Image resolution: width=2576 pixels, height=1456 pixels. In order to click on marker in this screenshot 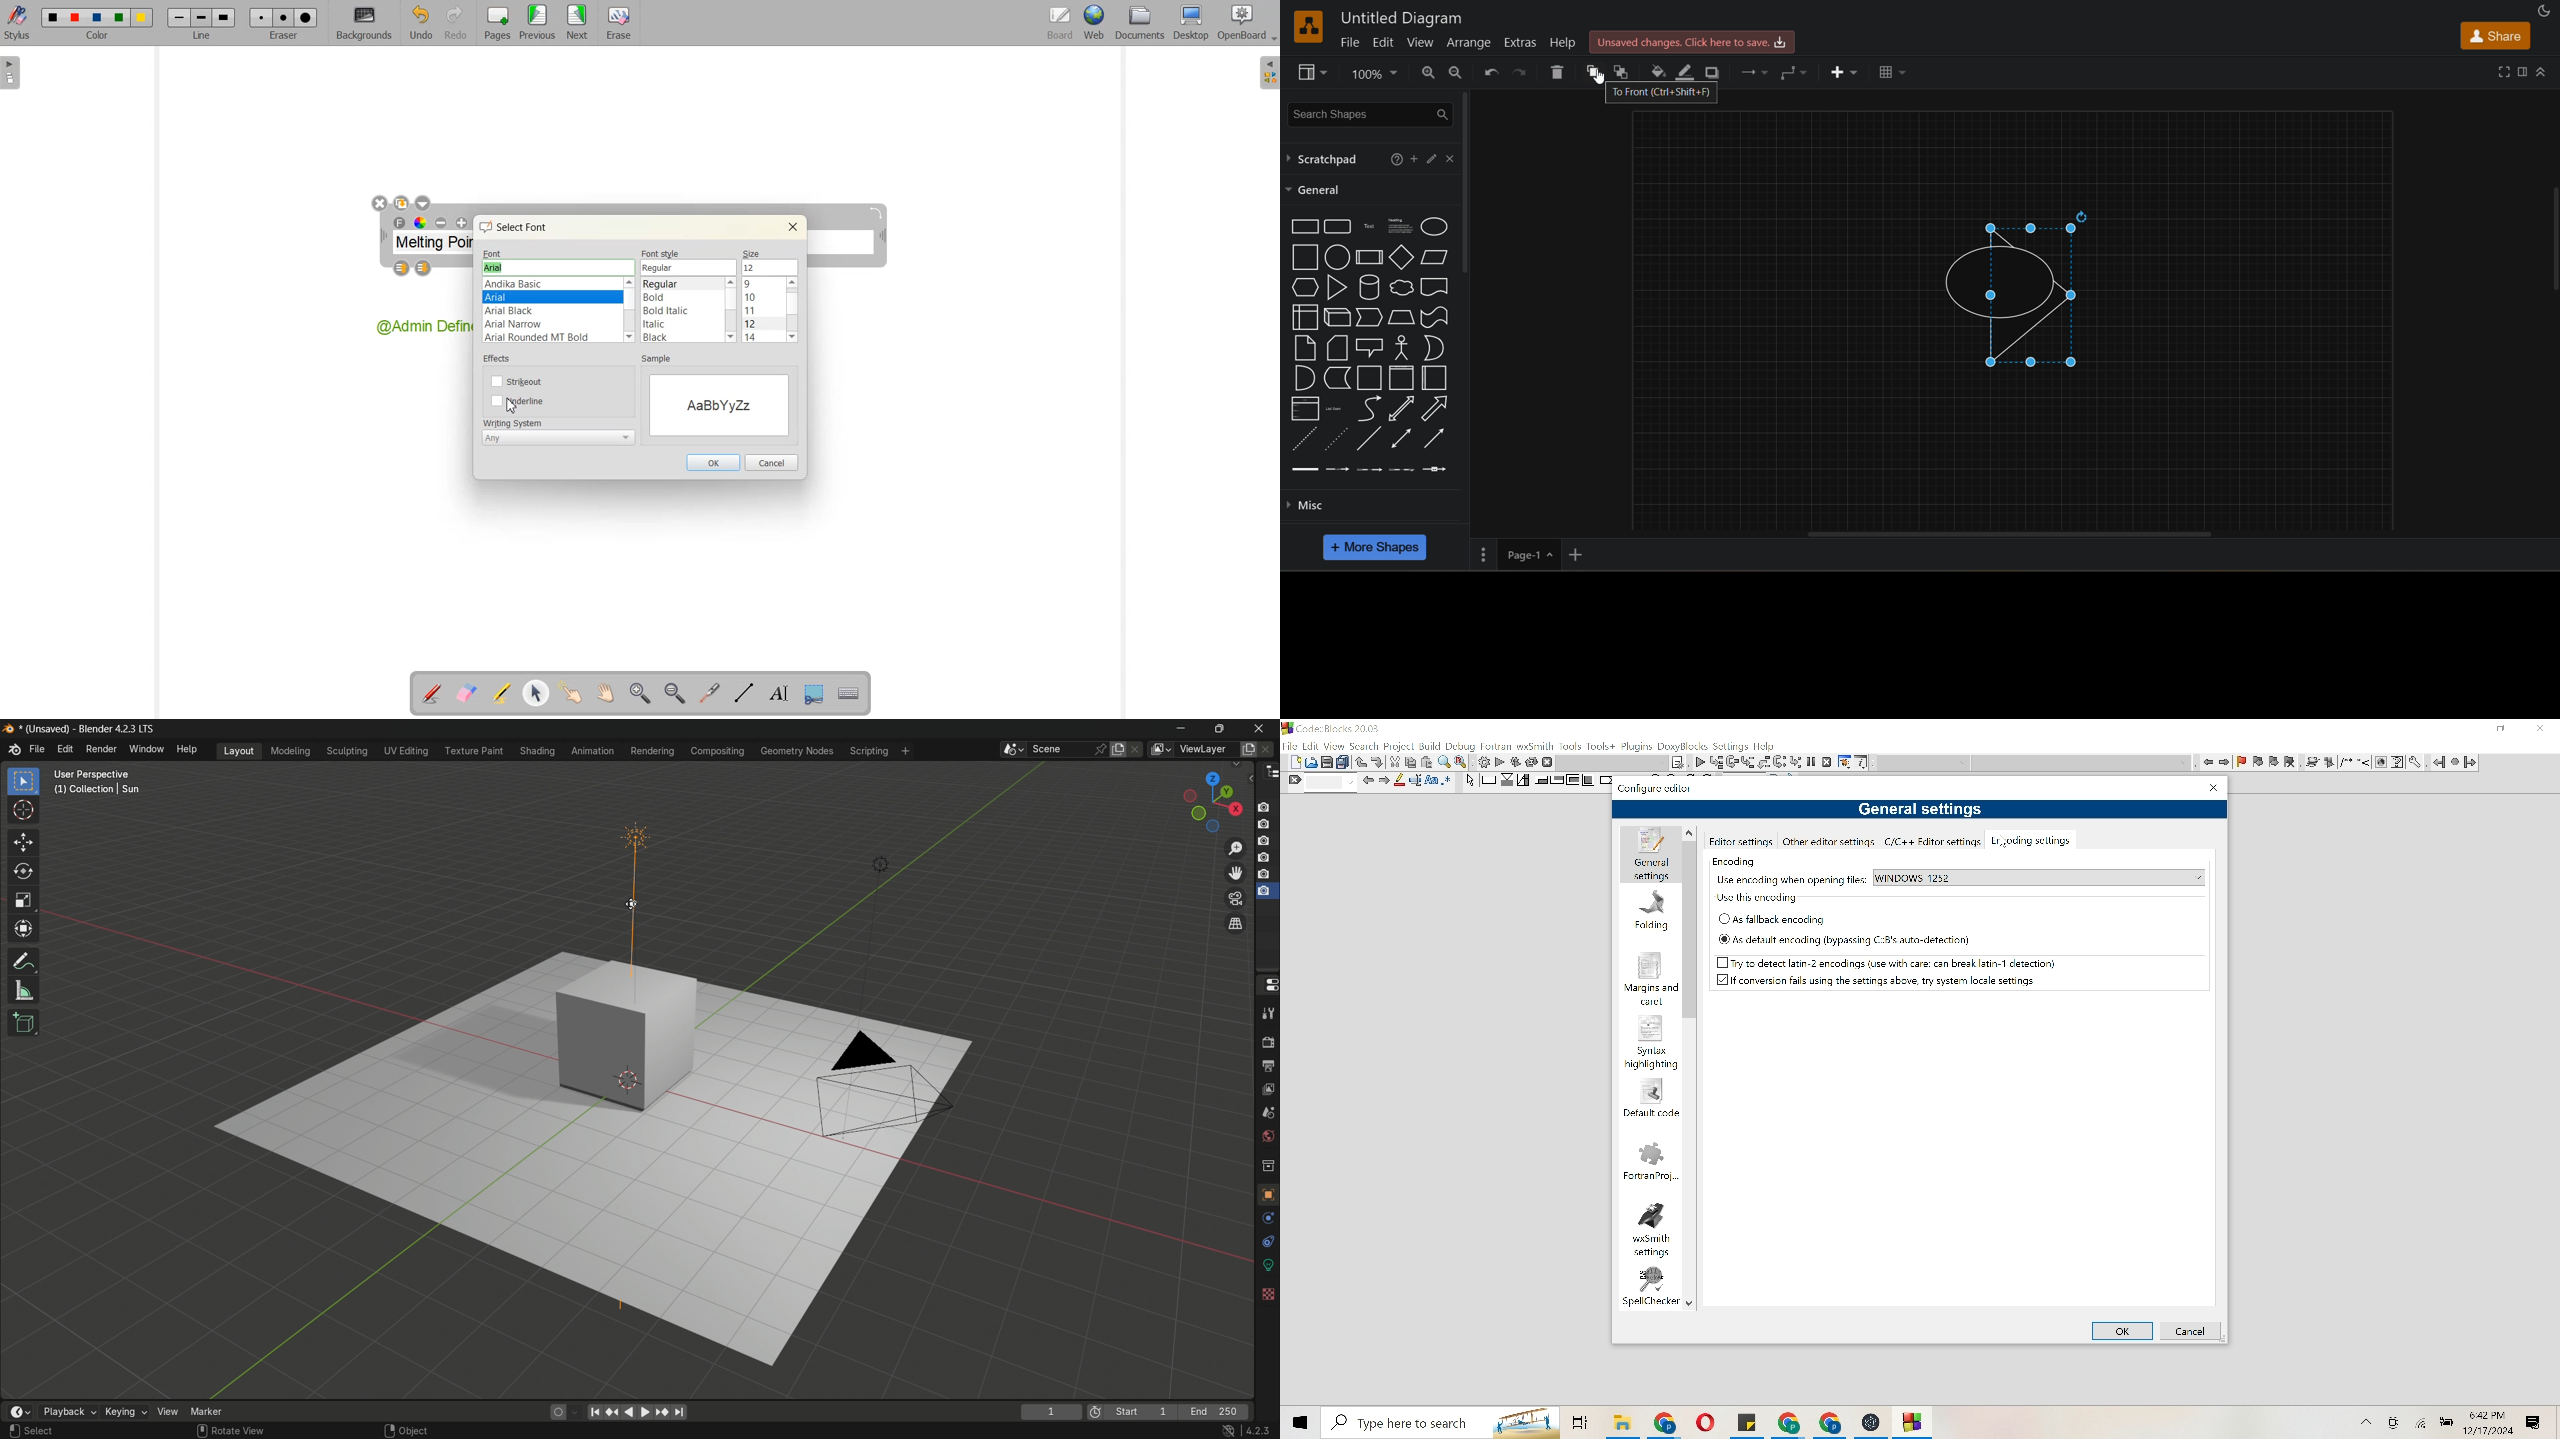, I will do `click(210, 1411)`.